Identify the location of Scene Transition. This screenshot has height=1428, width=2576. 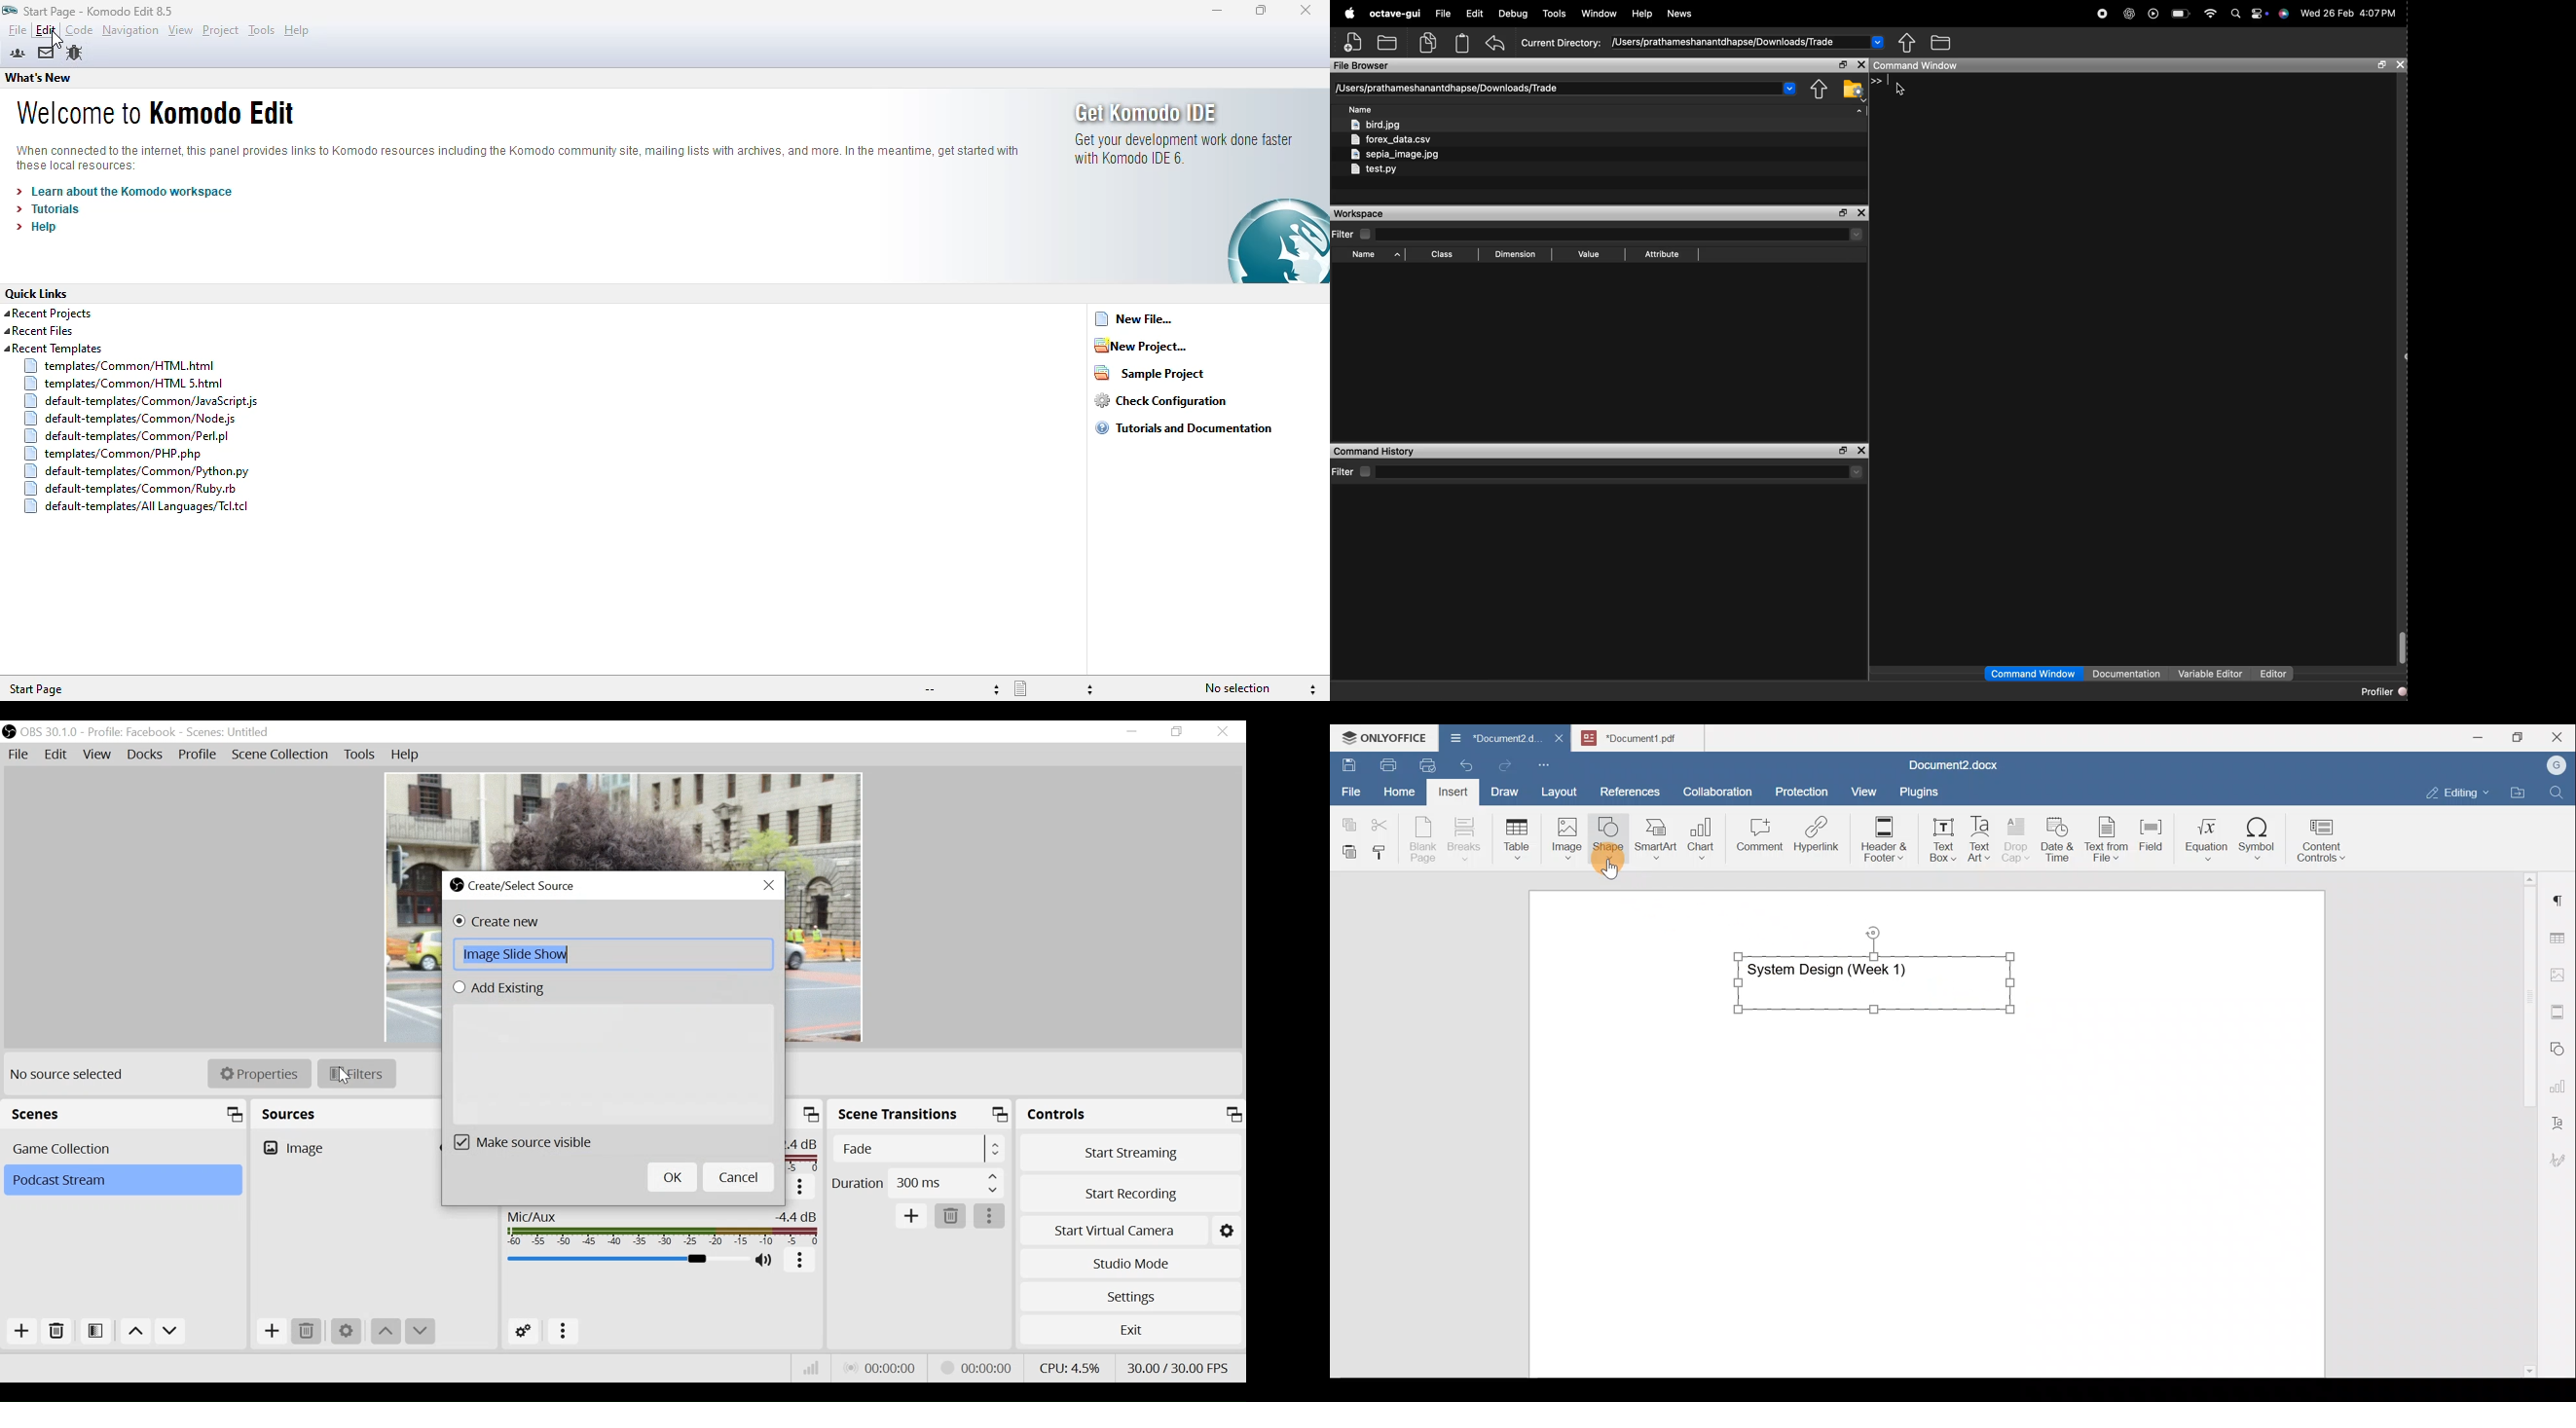
(921, 1116).